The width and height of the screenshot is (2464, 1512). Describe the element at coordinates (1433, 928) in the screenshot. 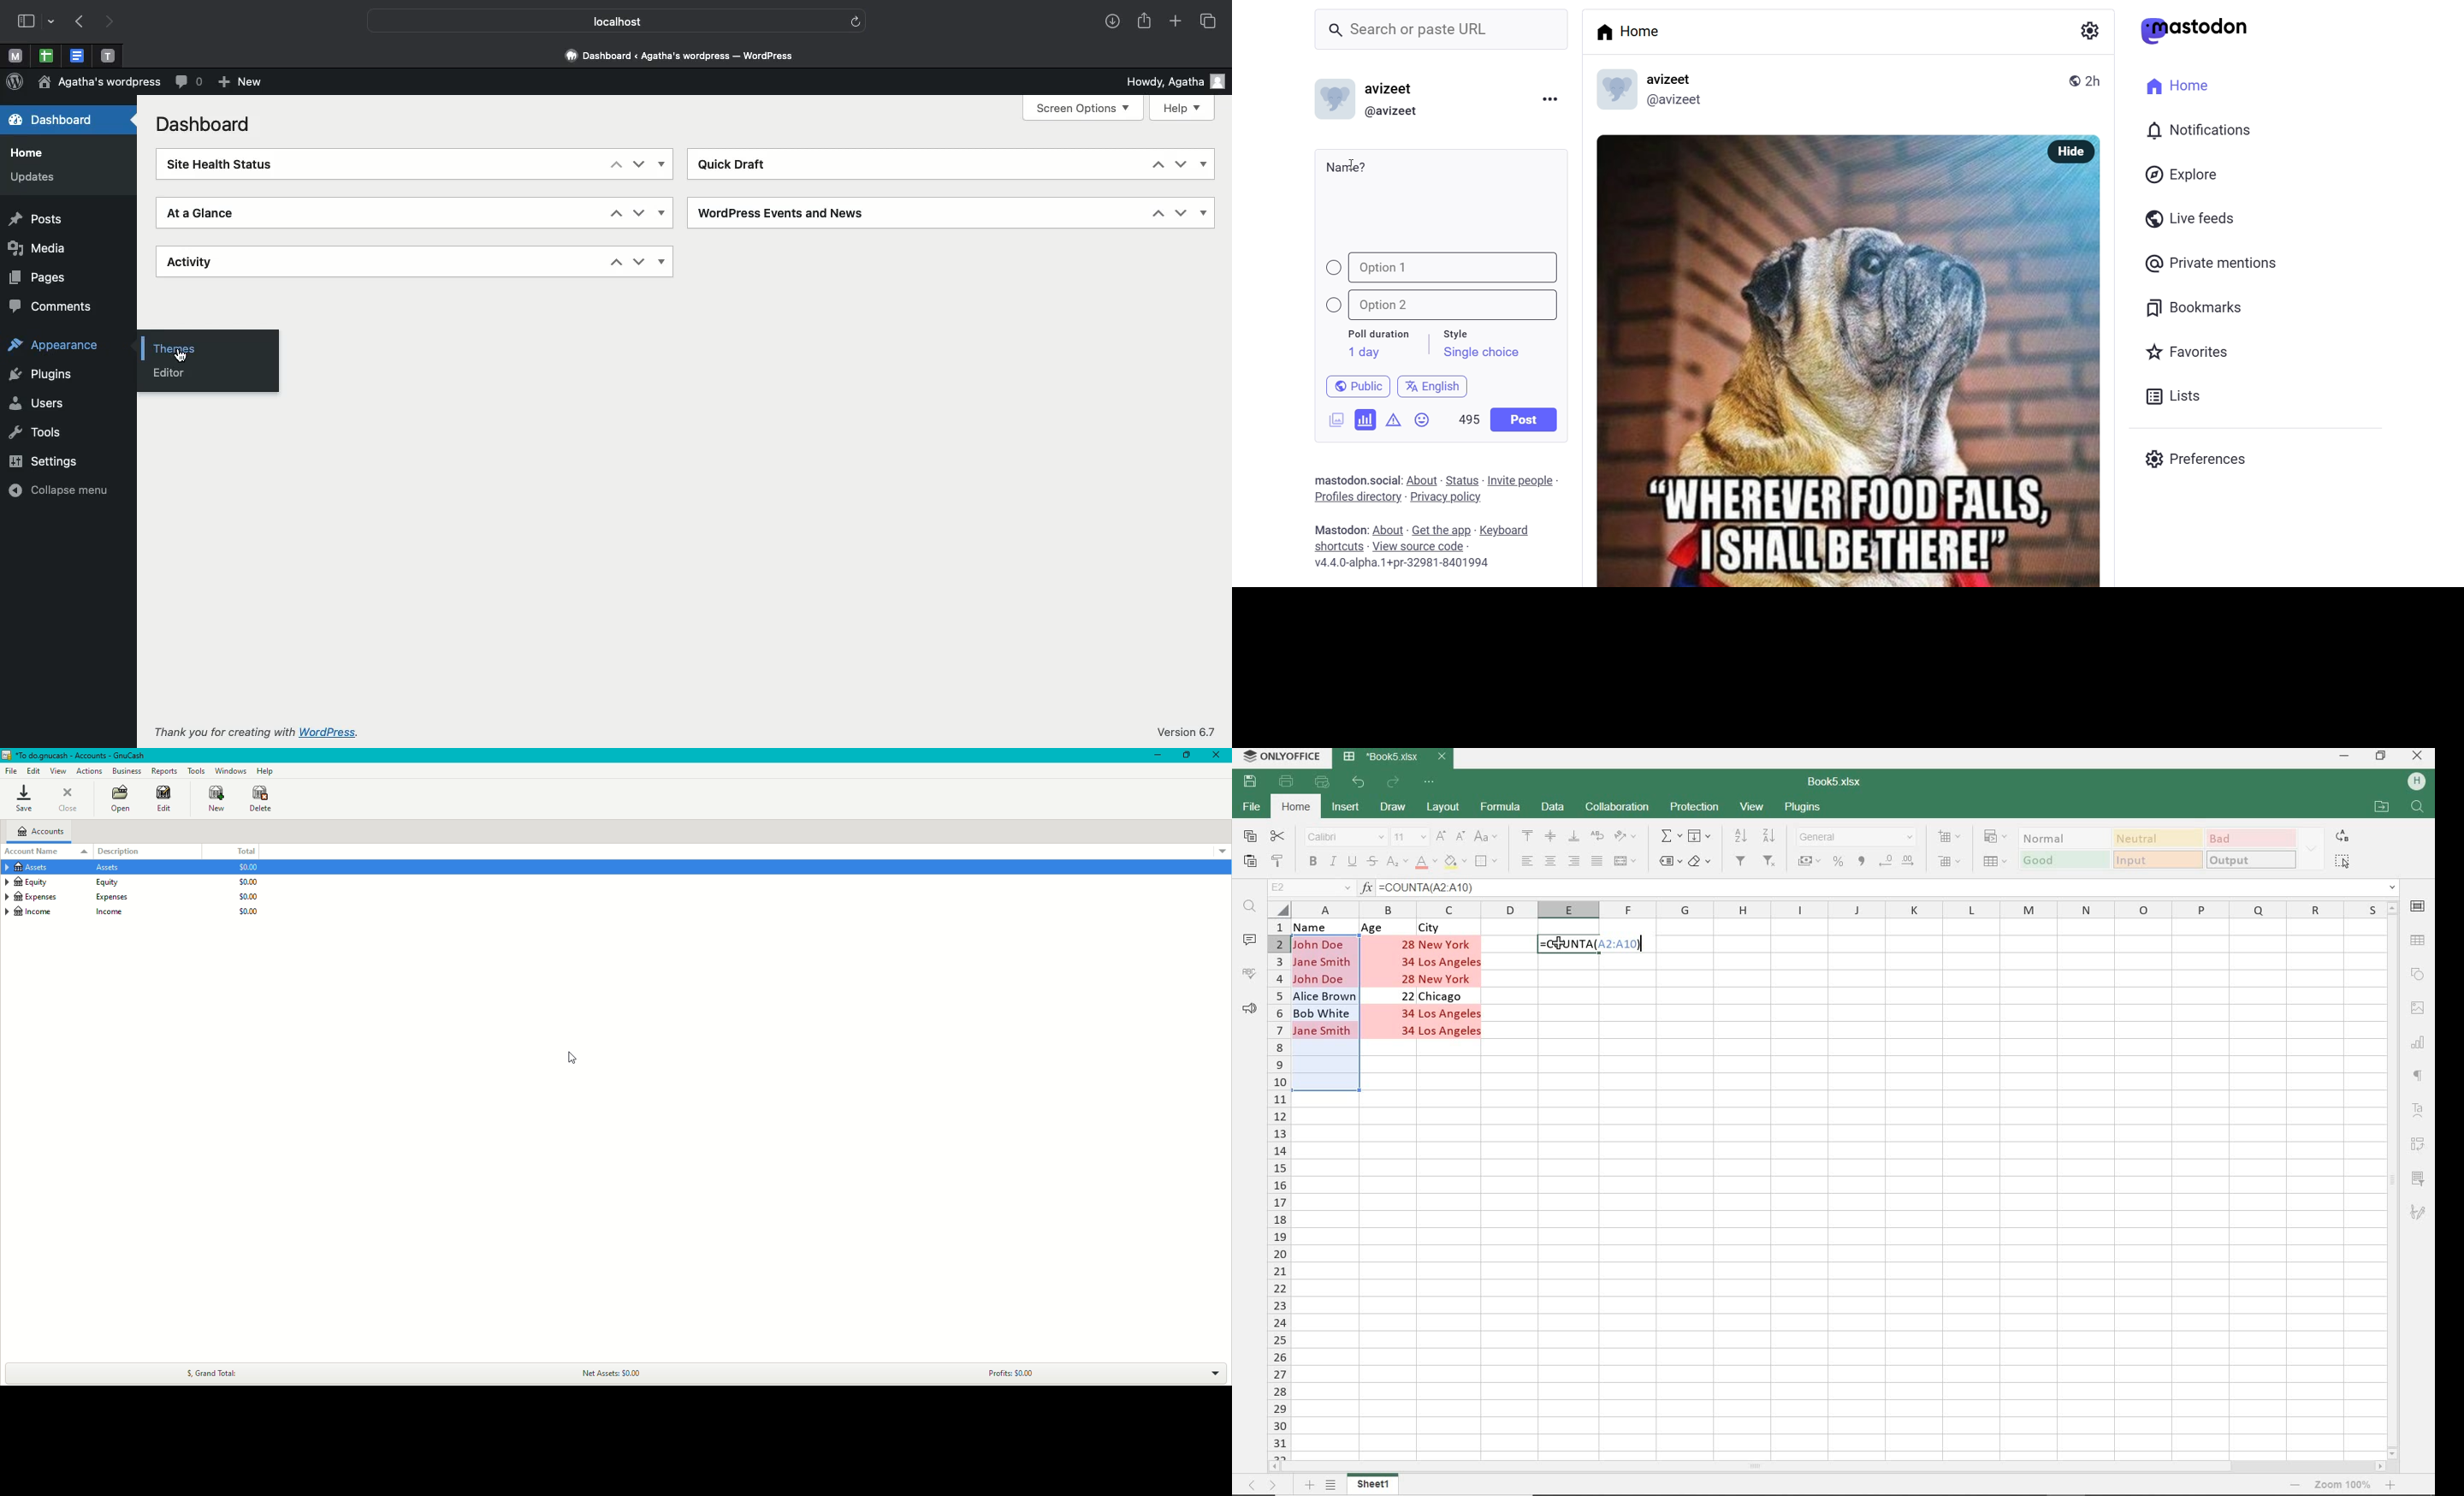

I see `City` at that location.